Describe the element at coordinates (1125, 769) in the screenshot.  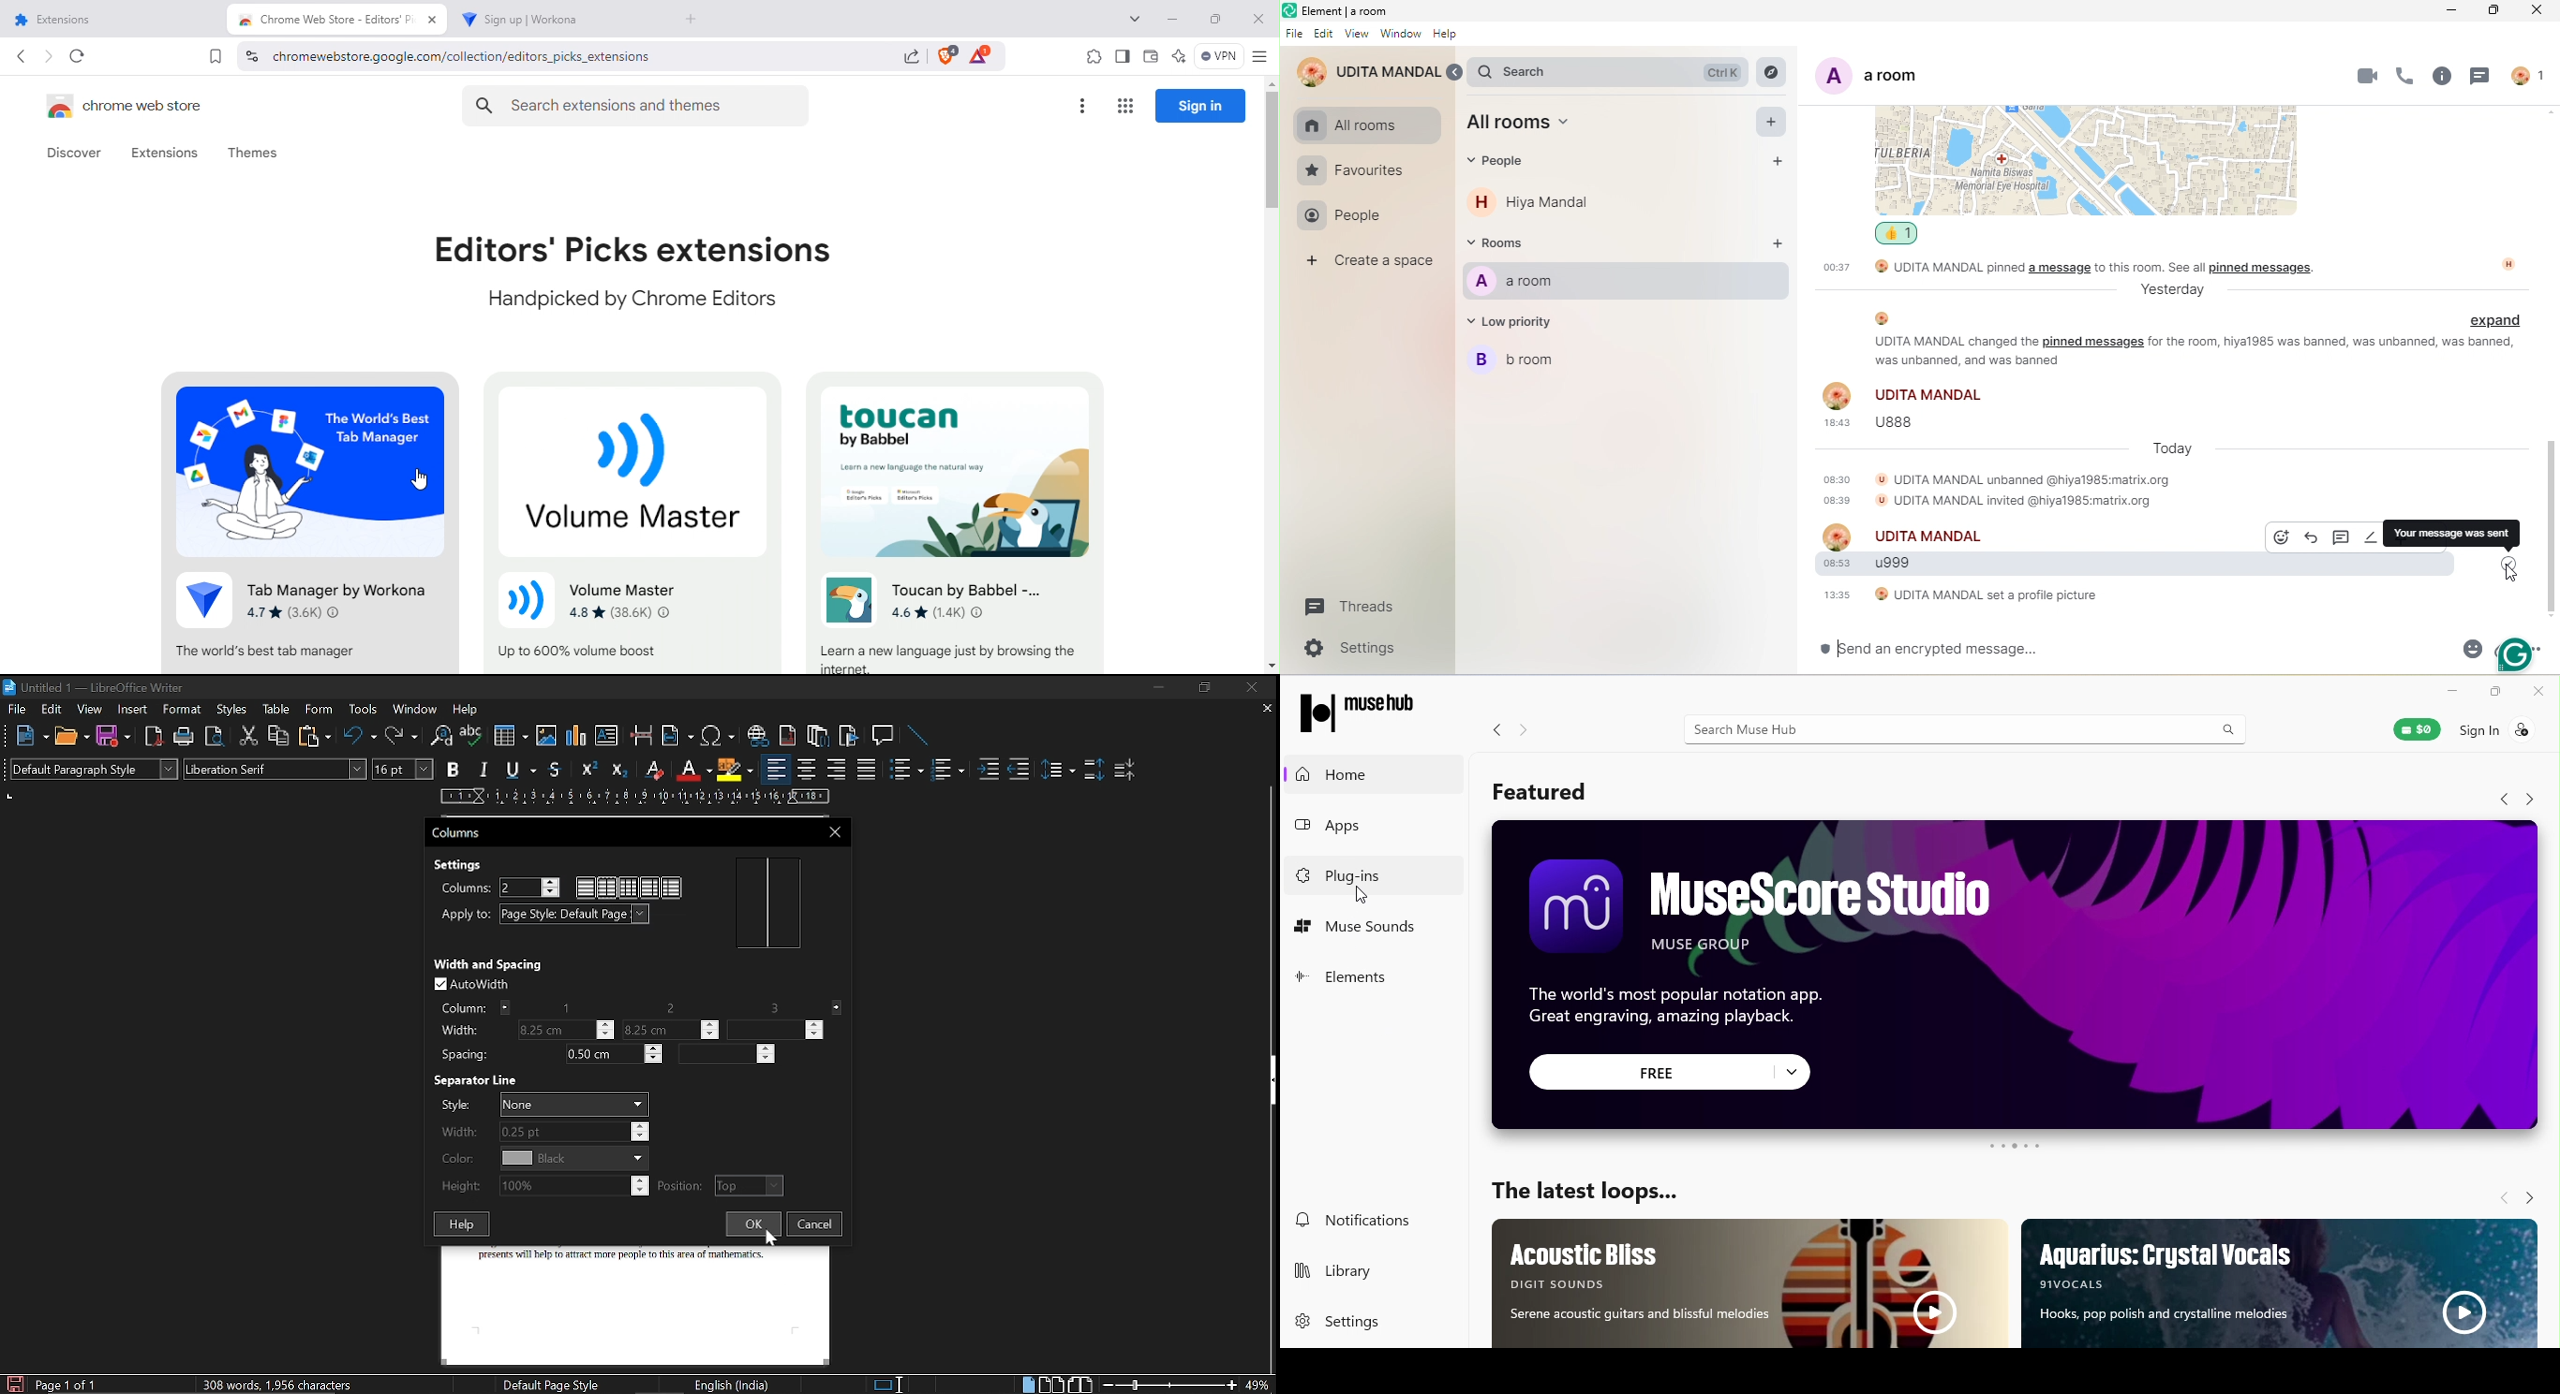
I see `Decrease paragraph spacing` at that location.